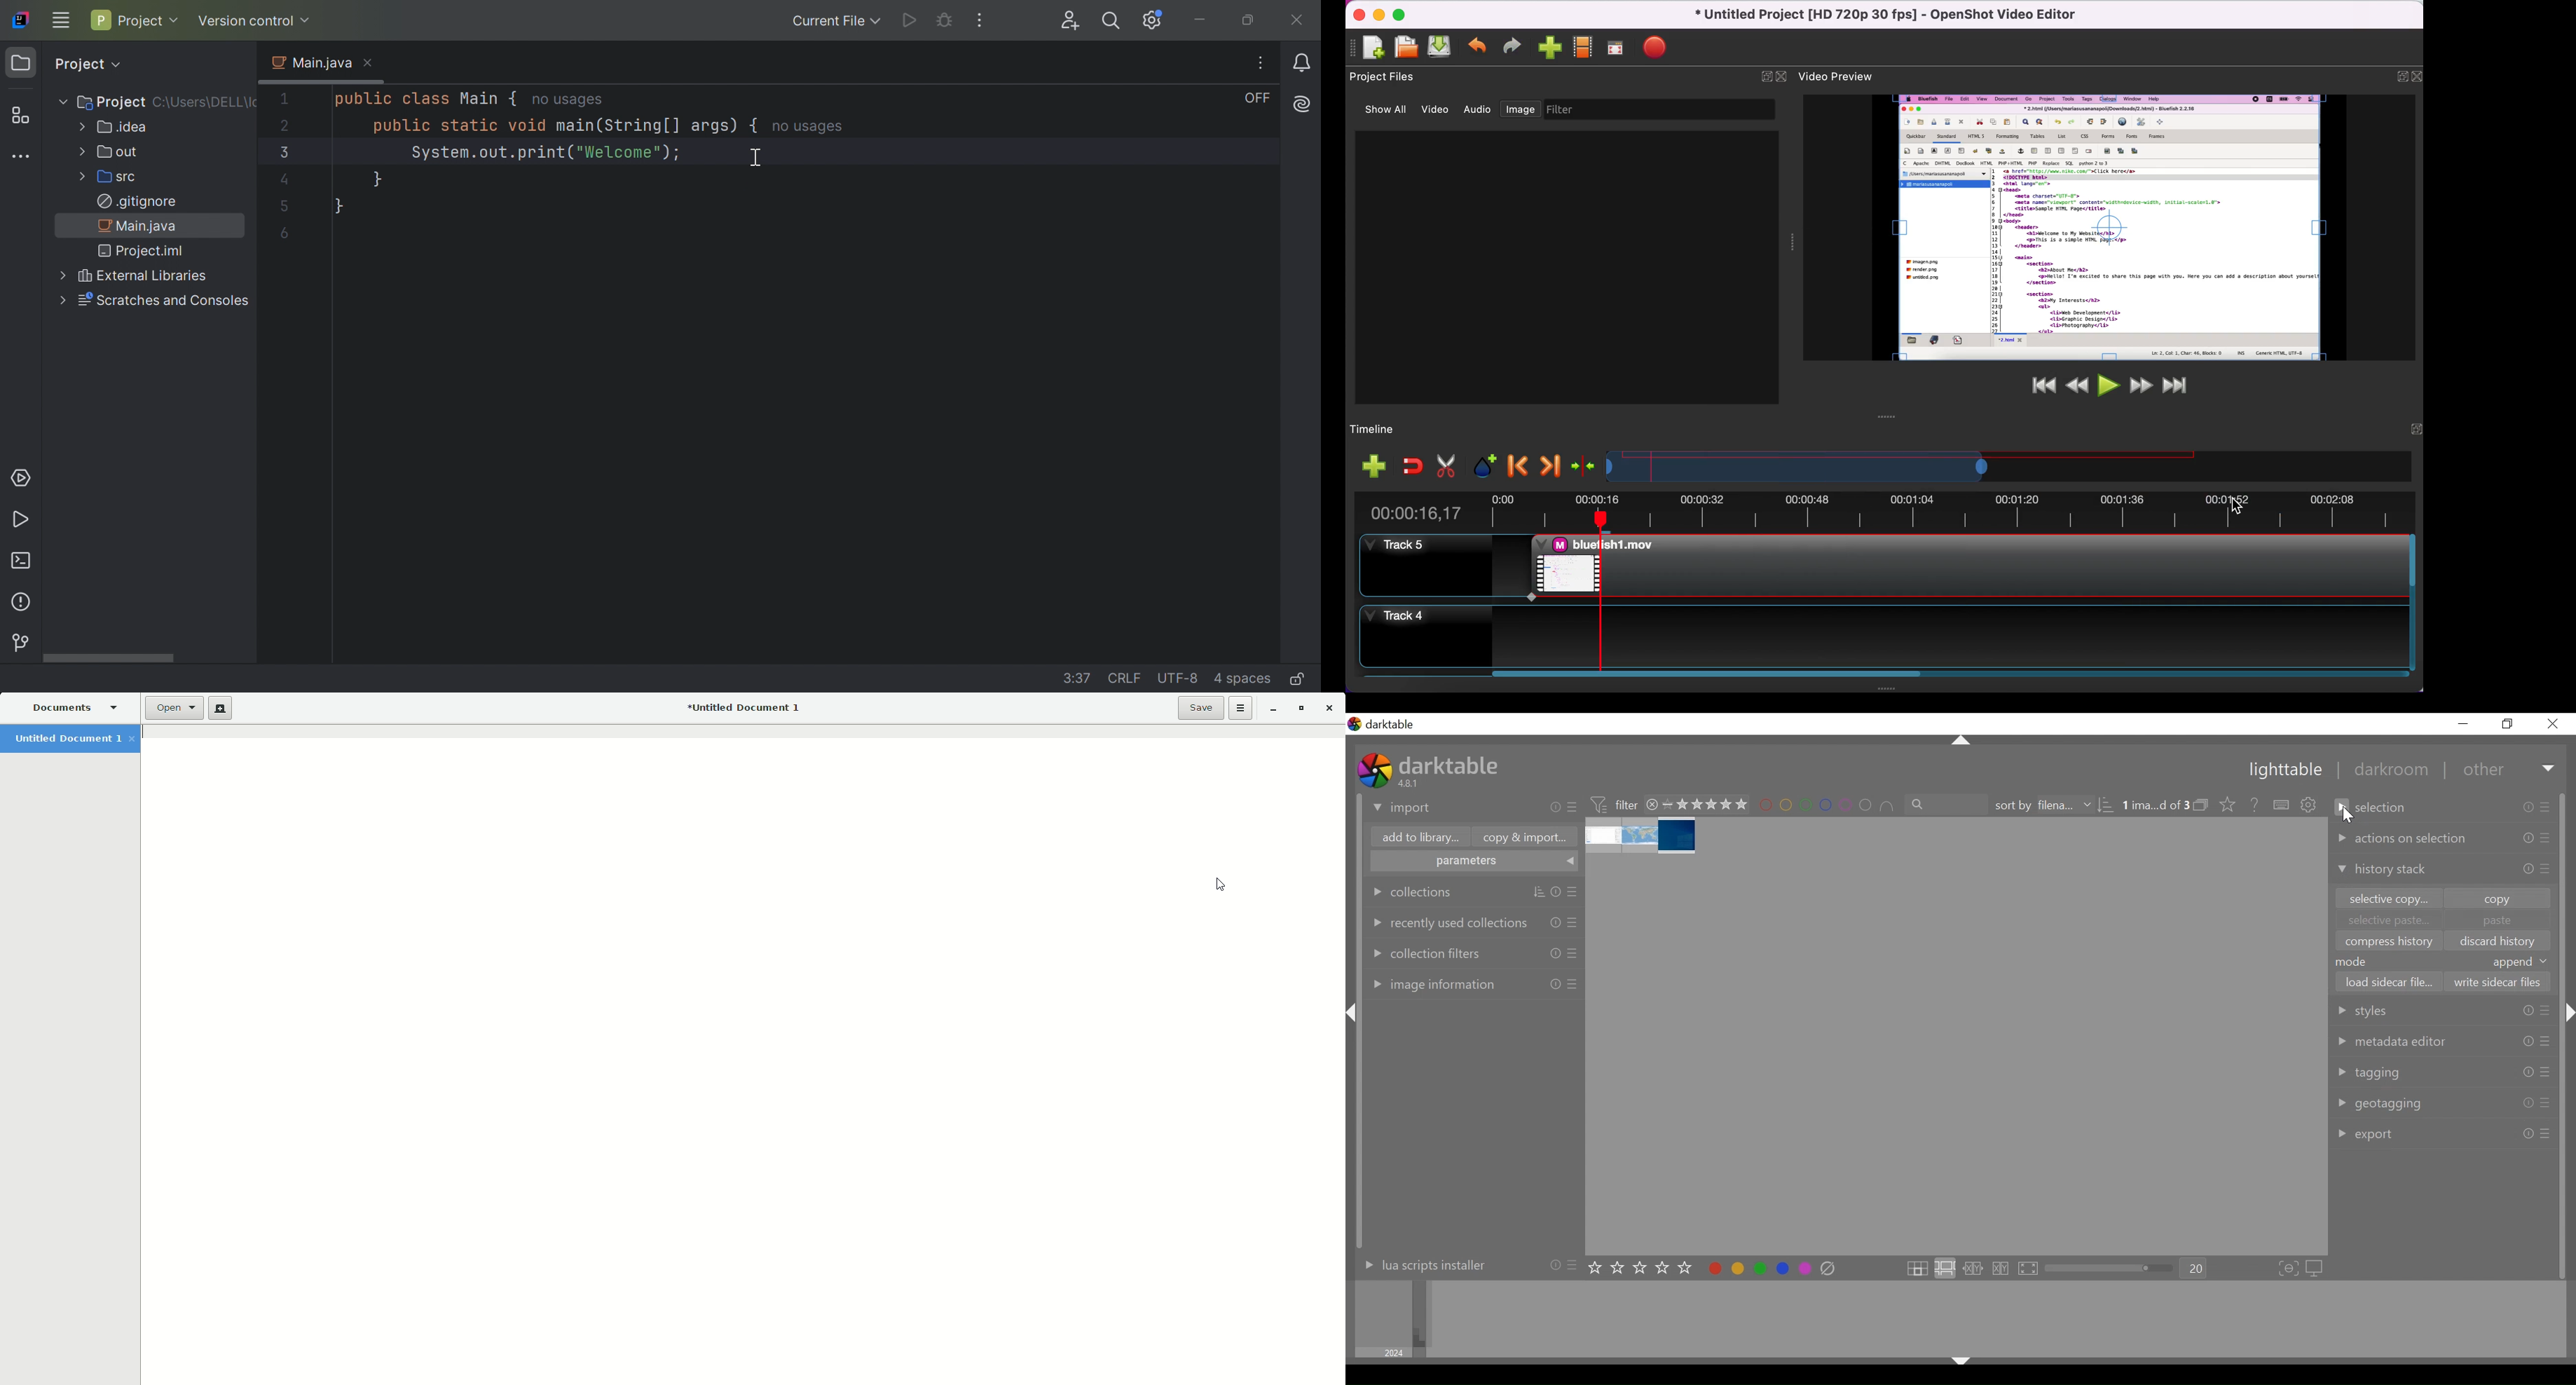 The width and height of the screenshot is (2576, 1400). Describe the element at coordinates (2546, 1103) in the screenshot. I see `presets` at that location.